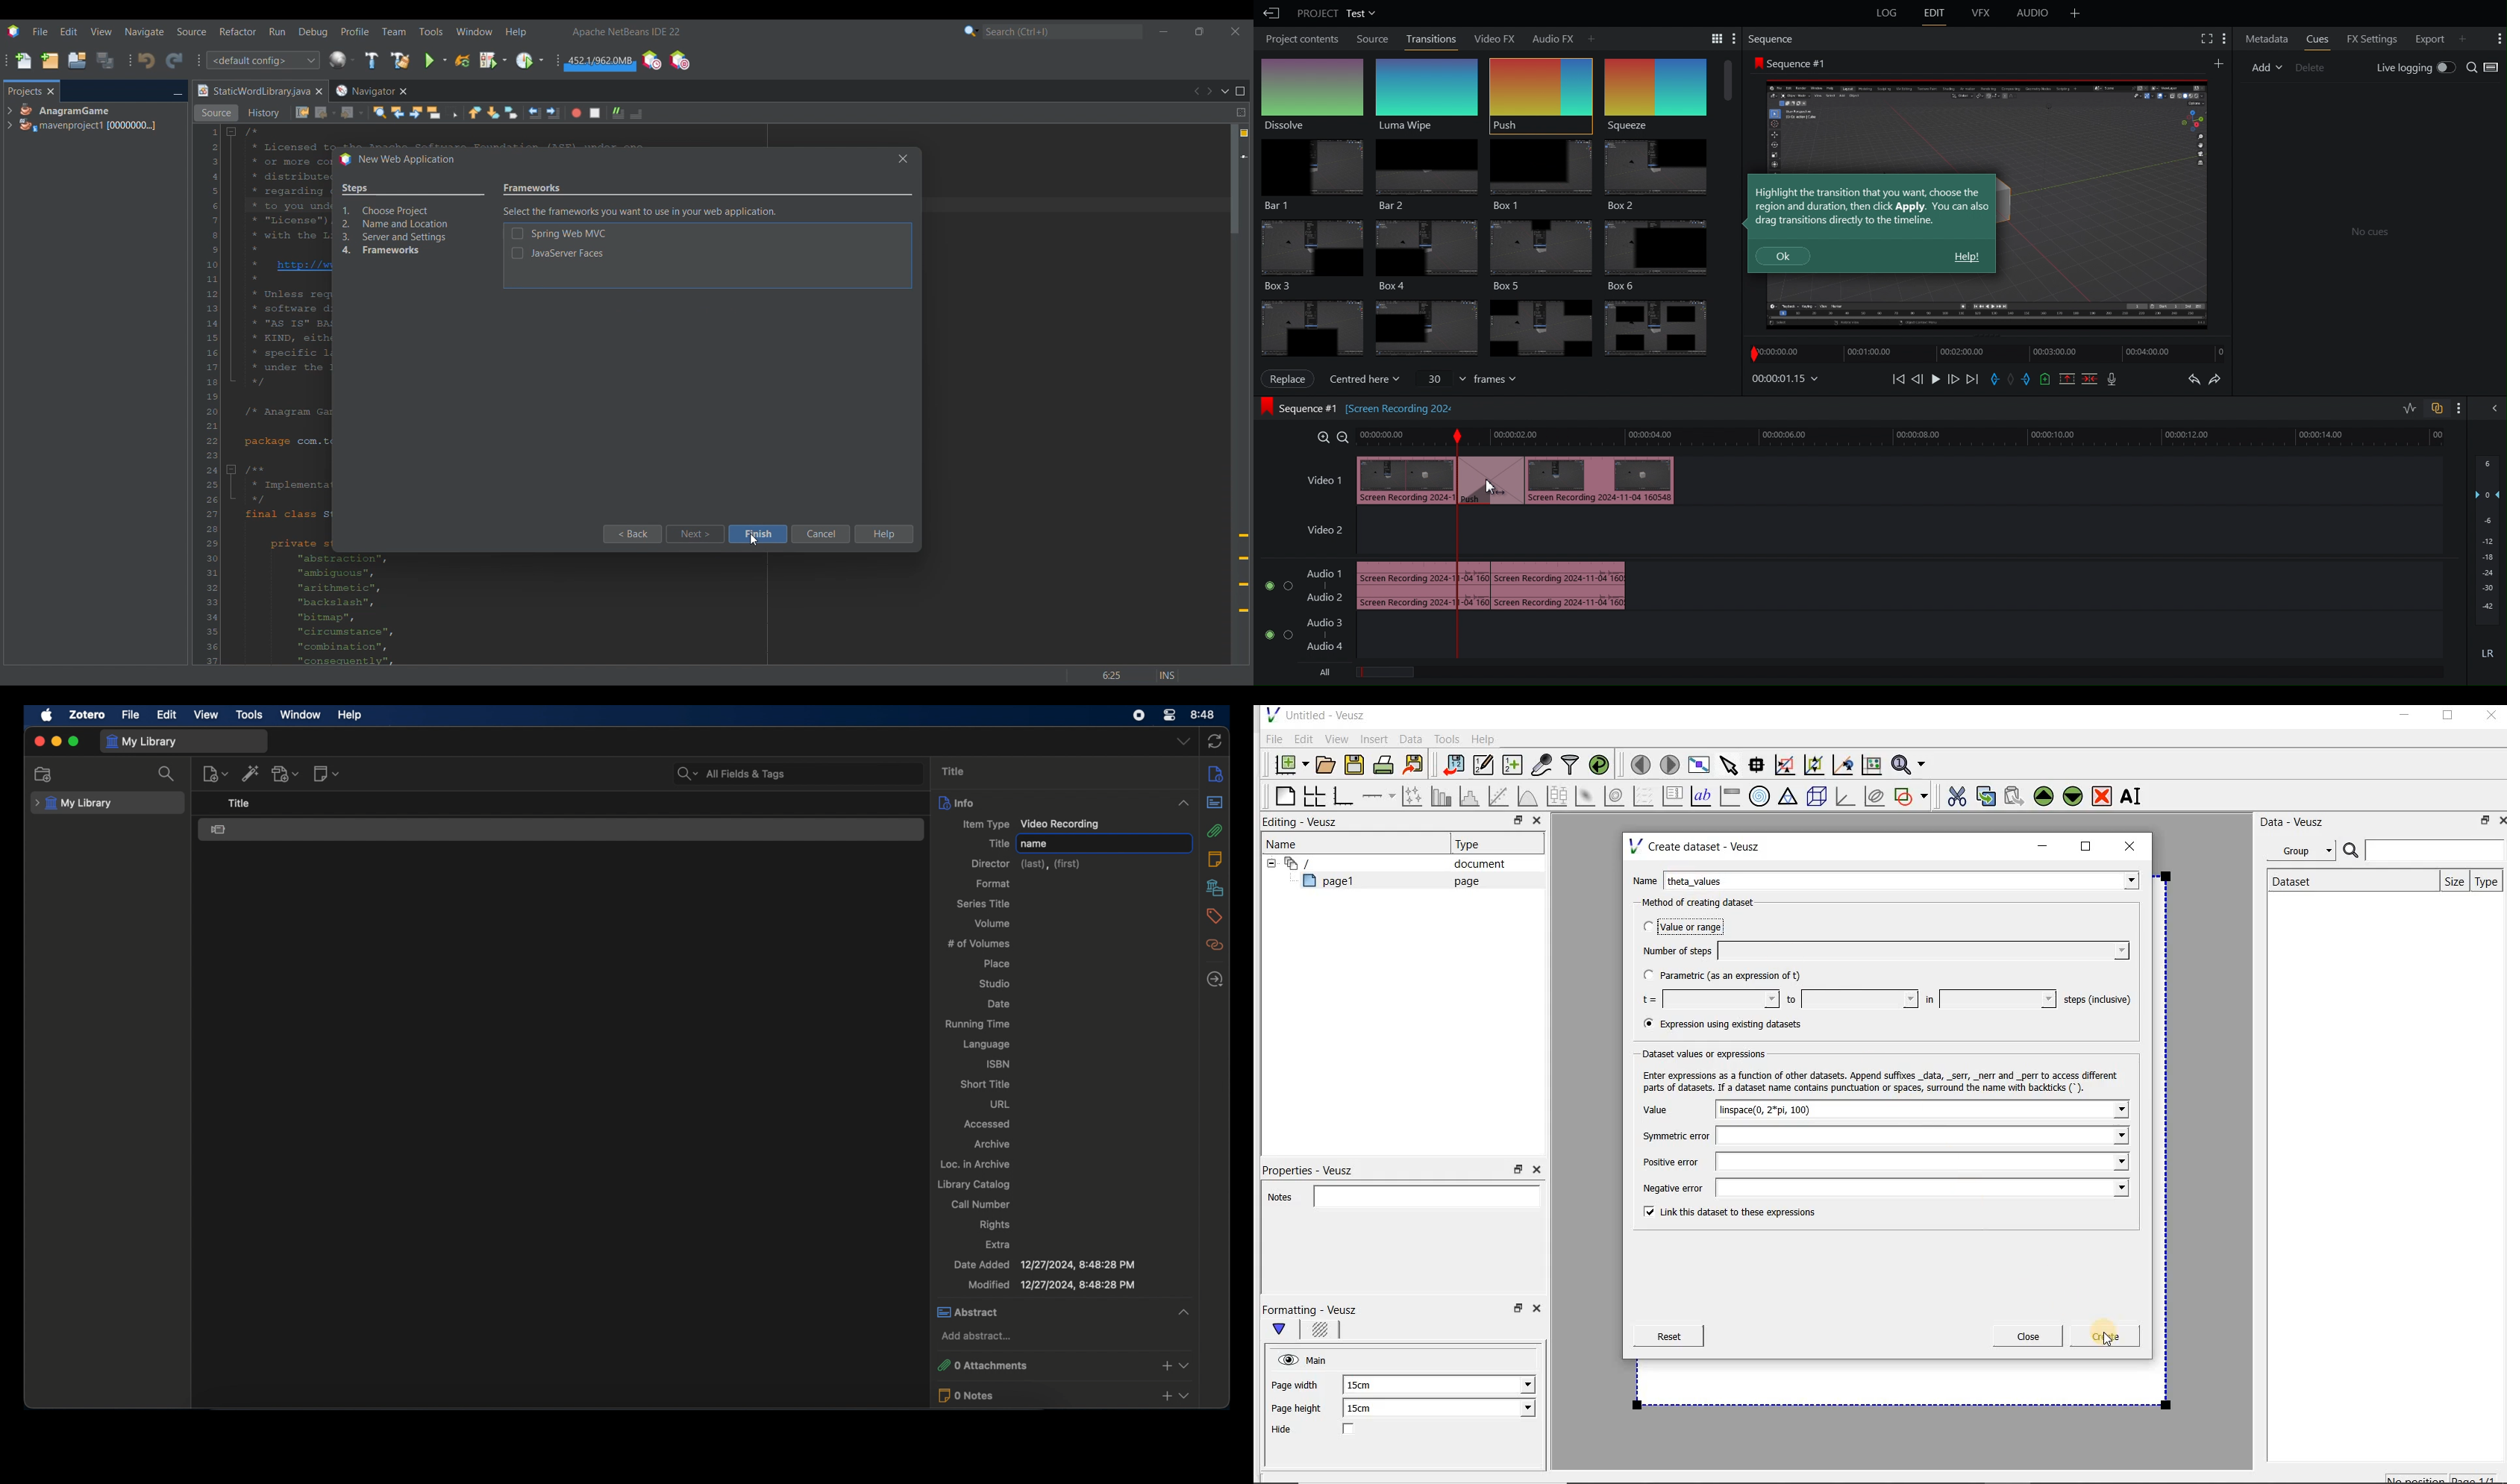  What do you see at coordinates (1571, 766) in the screenshot?
I see `filter data` at bounding box center [1571, 766].